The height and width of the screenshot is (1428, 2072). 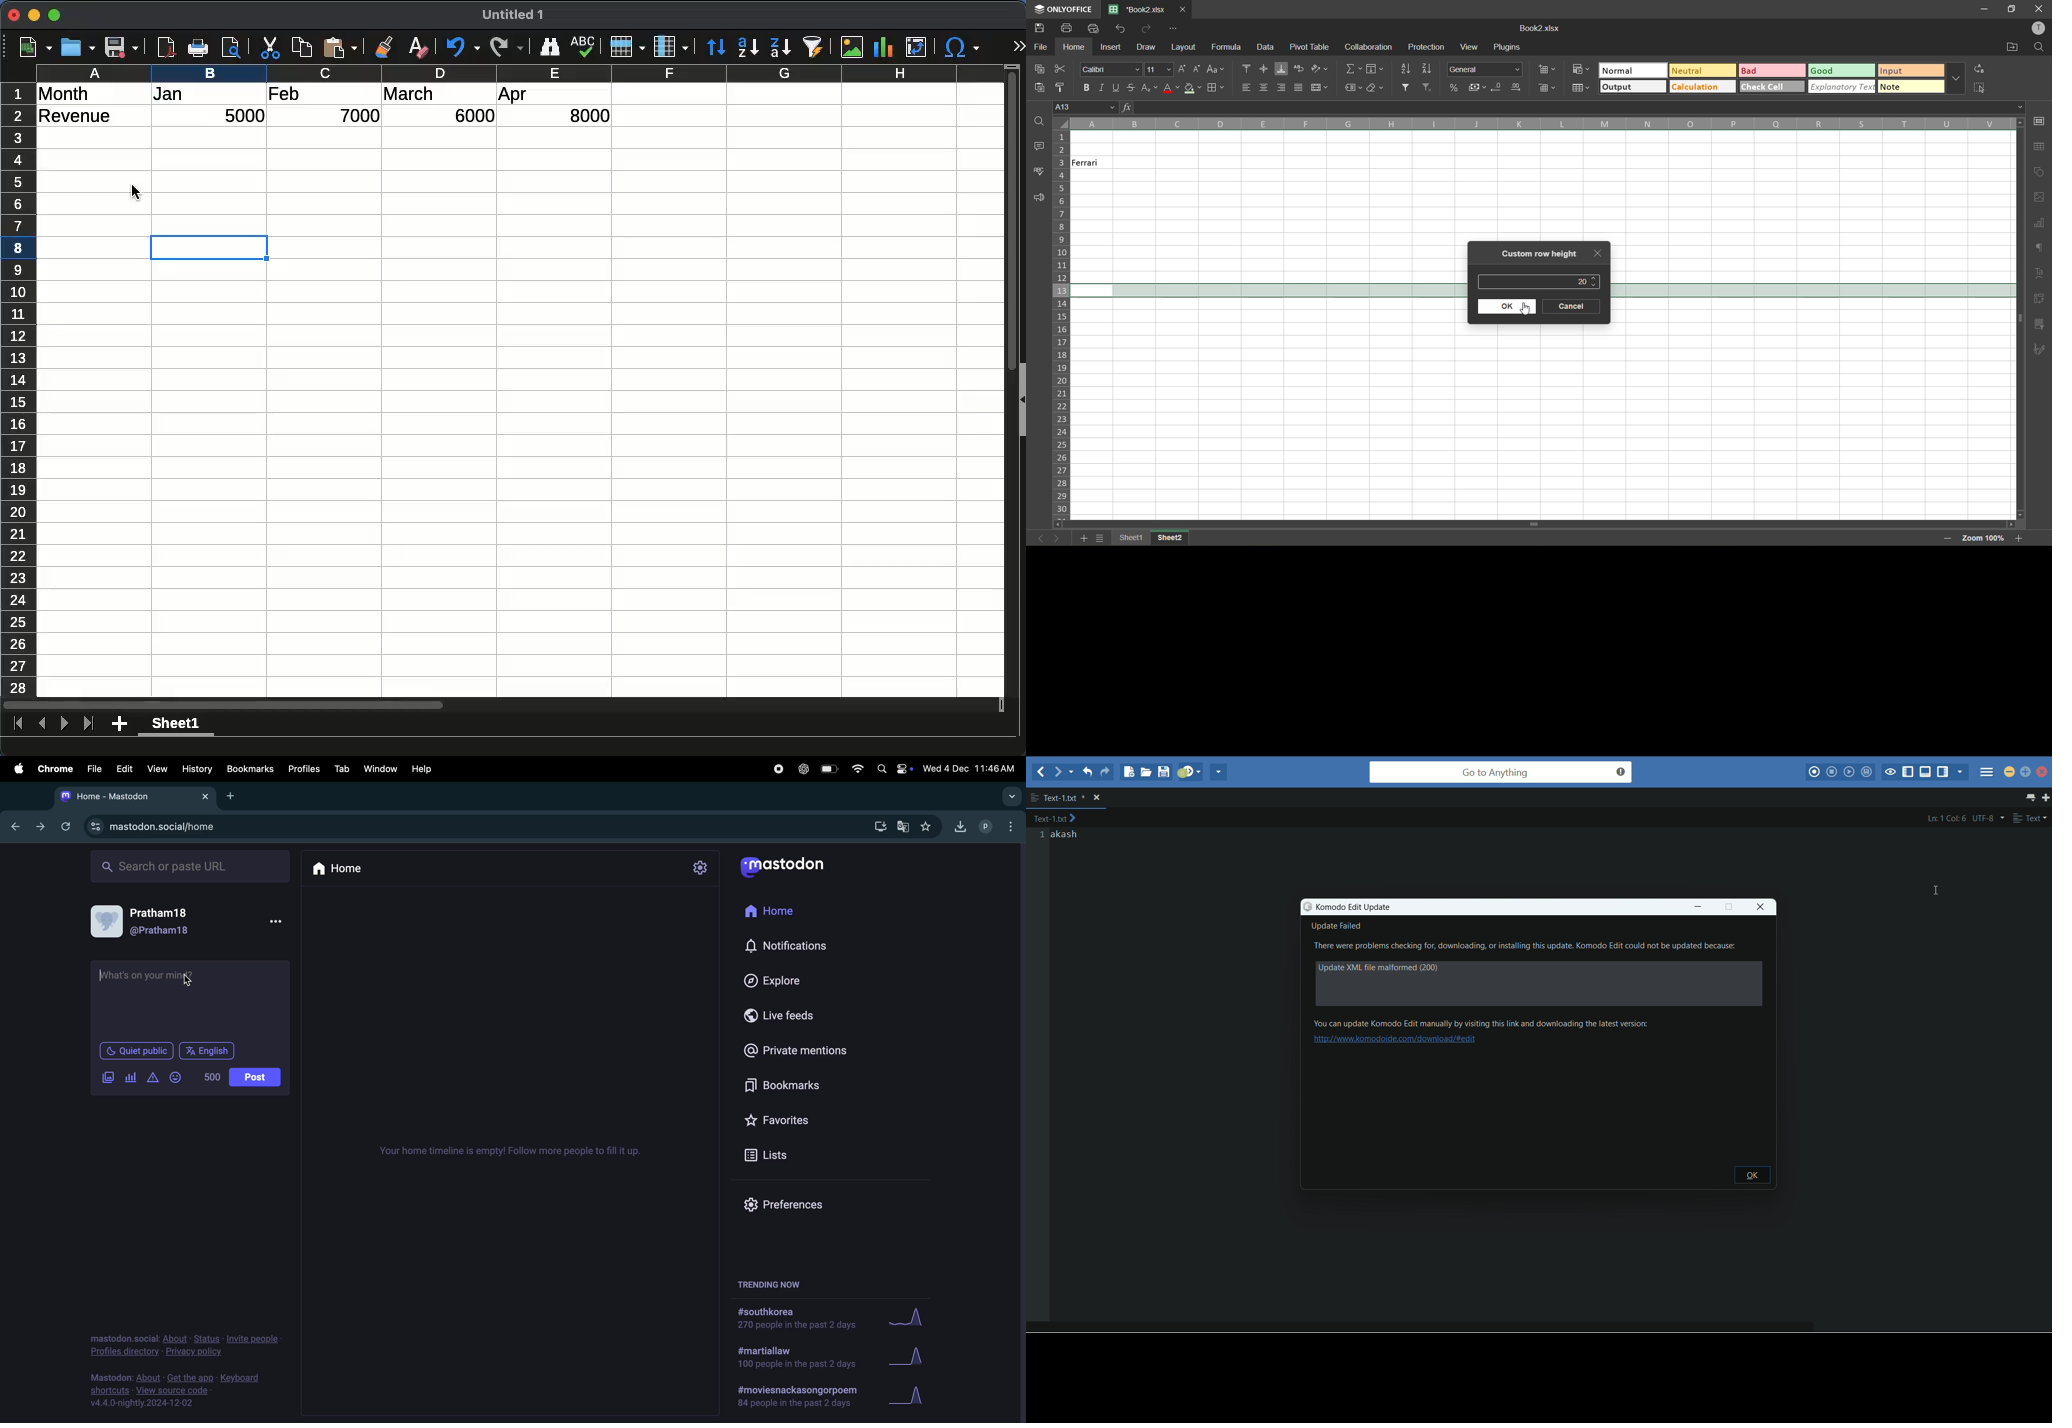 I want to click on special character, so click(x=962, y=47).